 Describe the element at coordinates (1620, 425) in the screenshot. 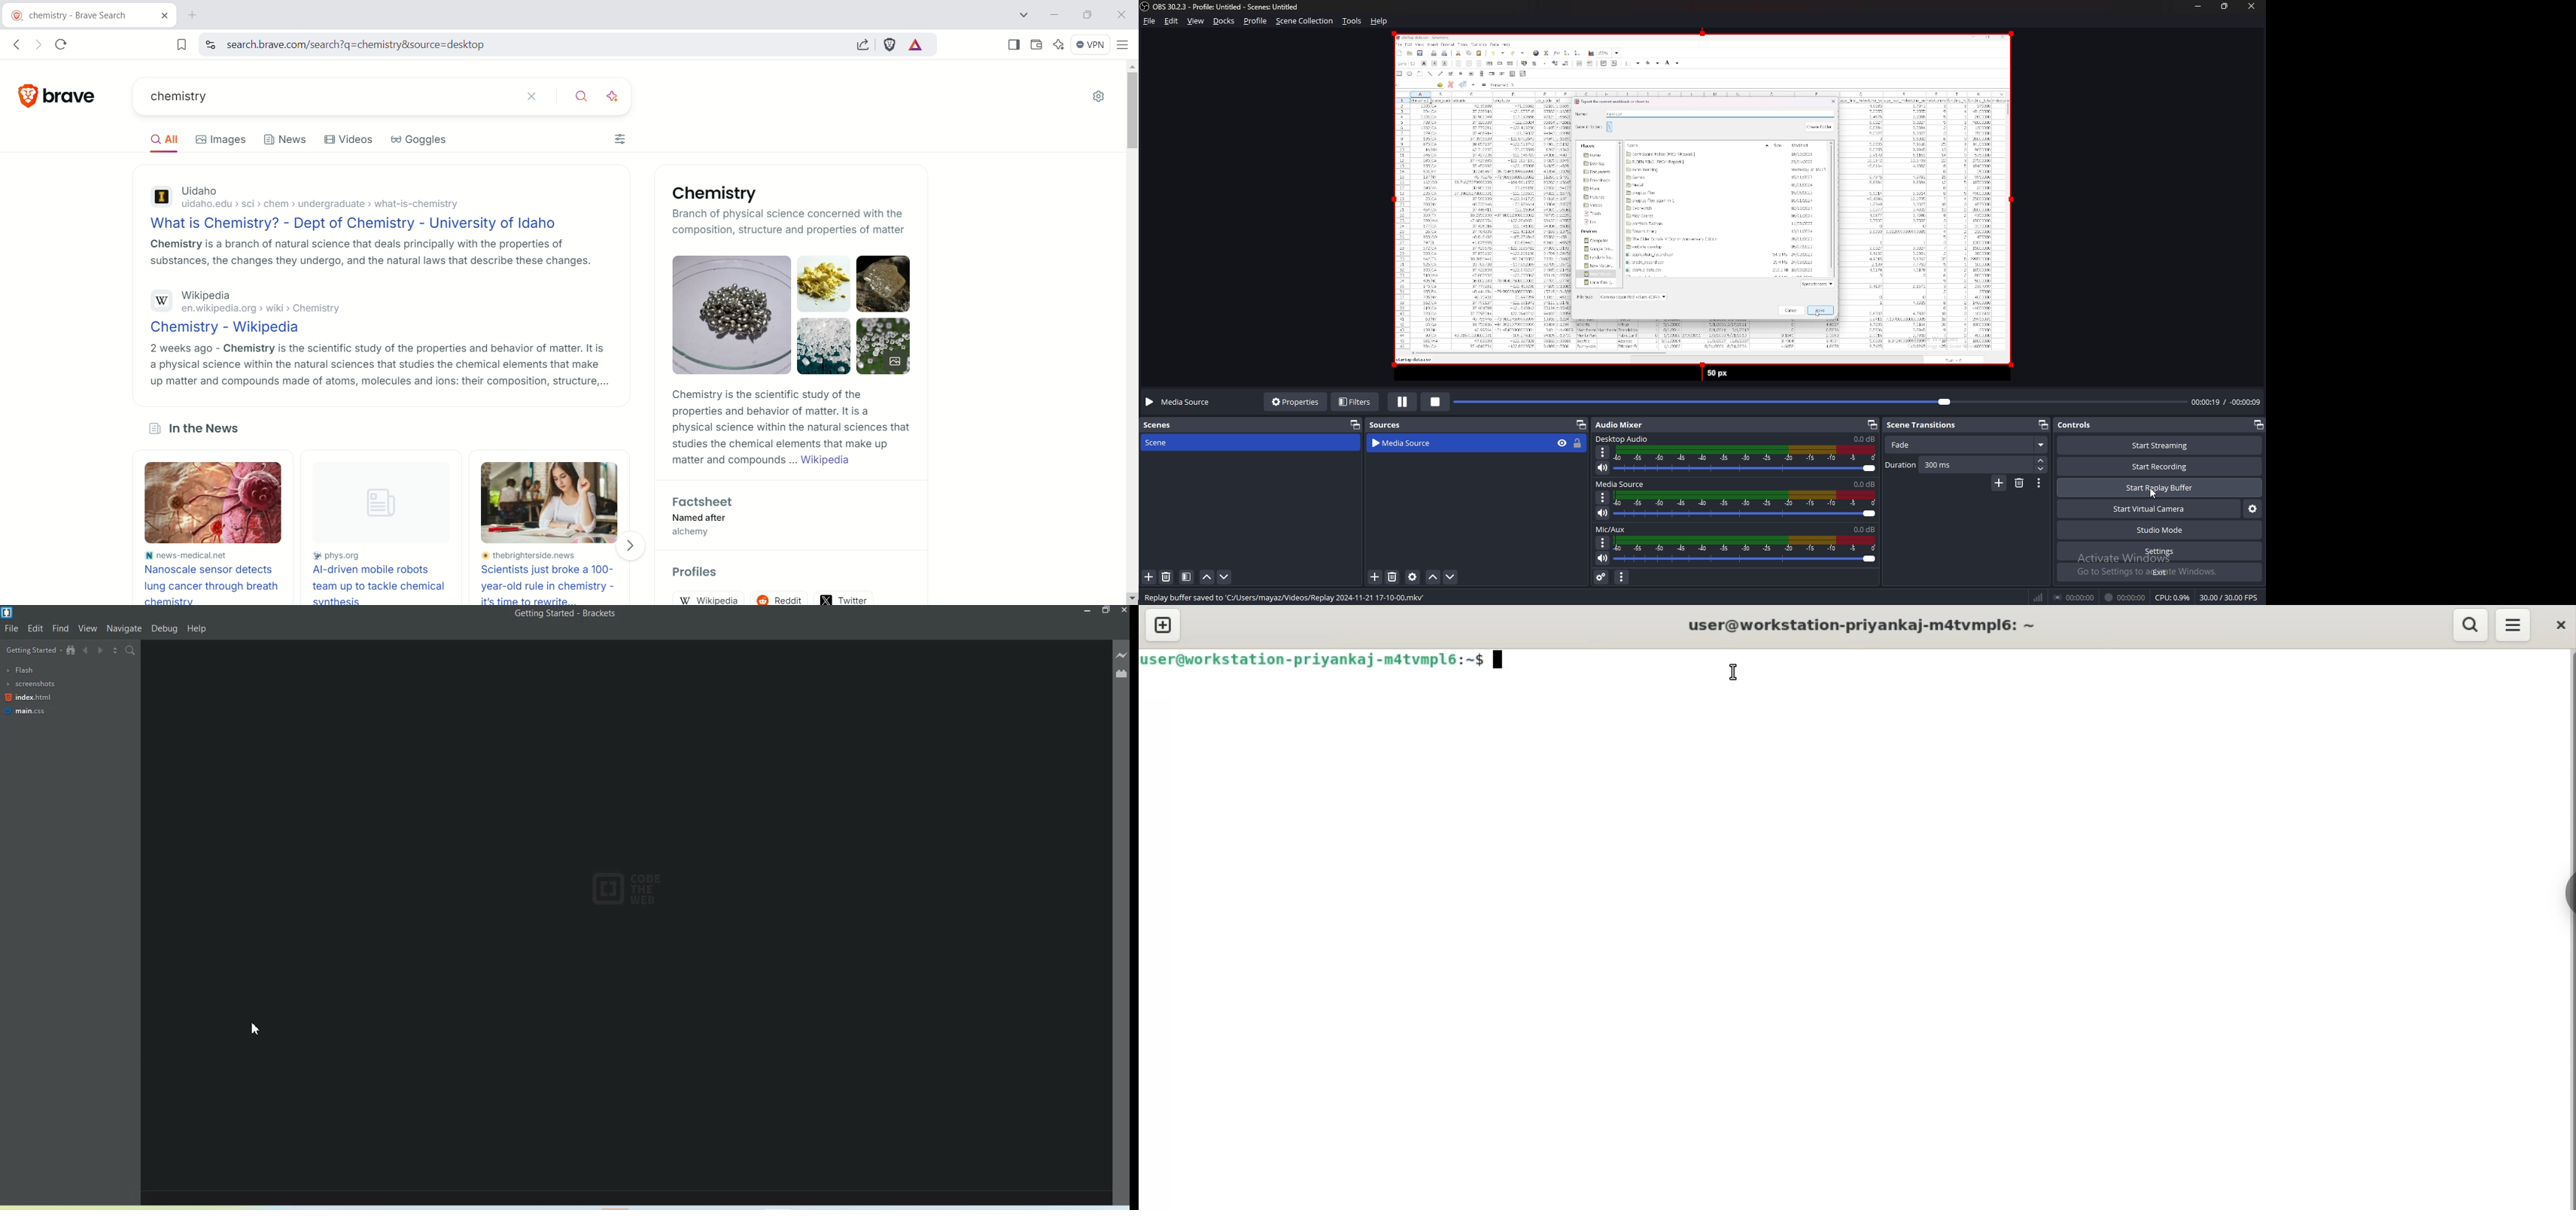

I see `audio mixer` at that location.